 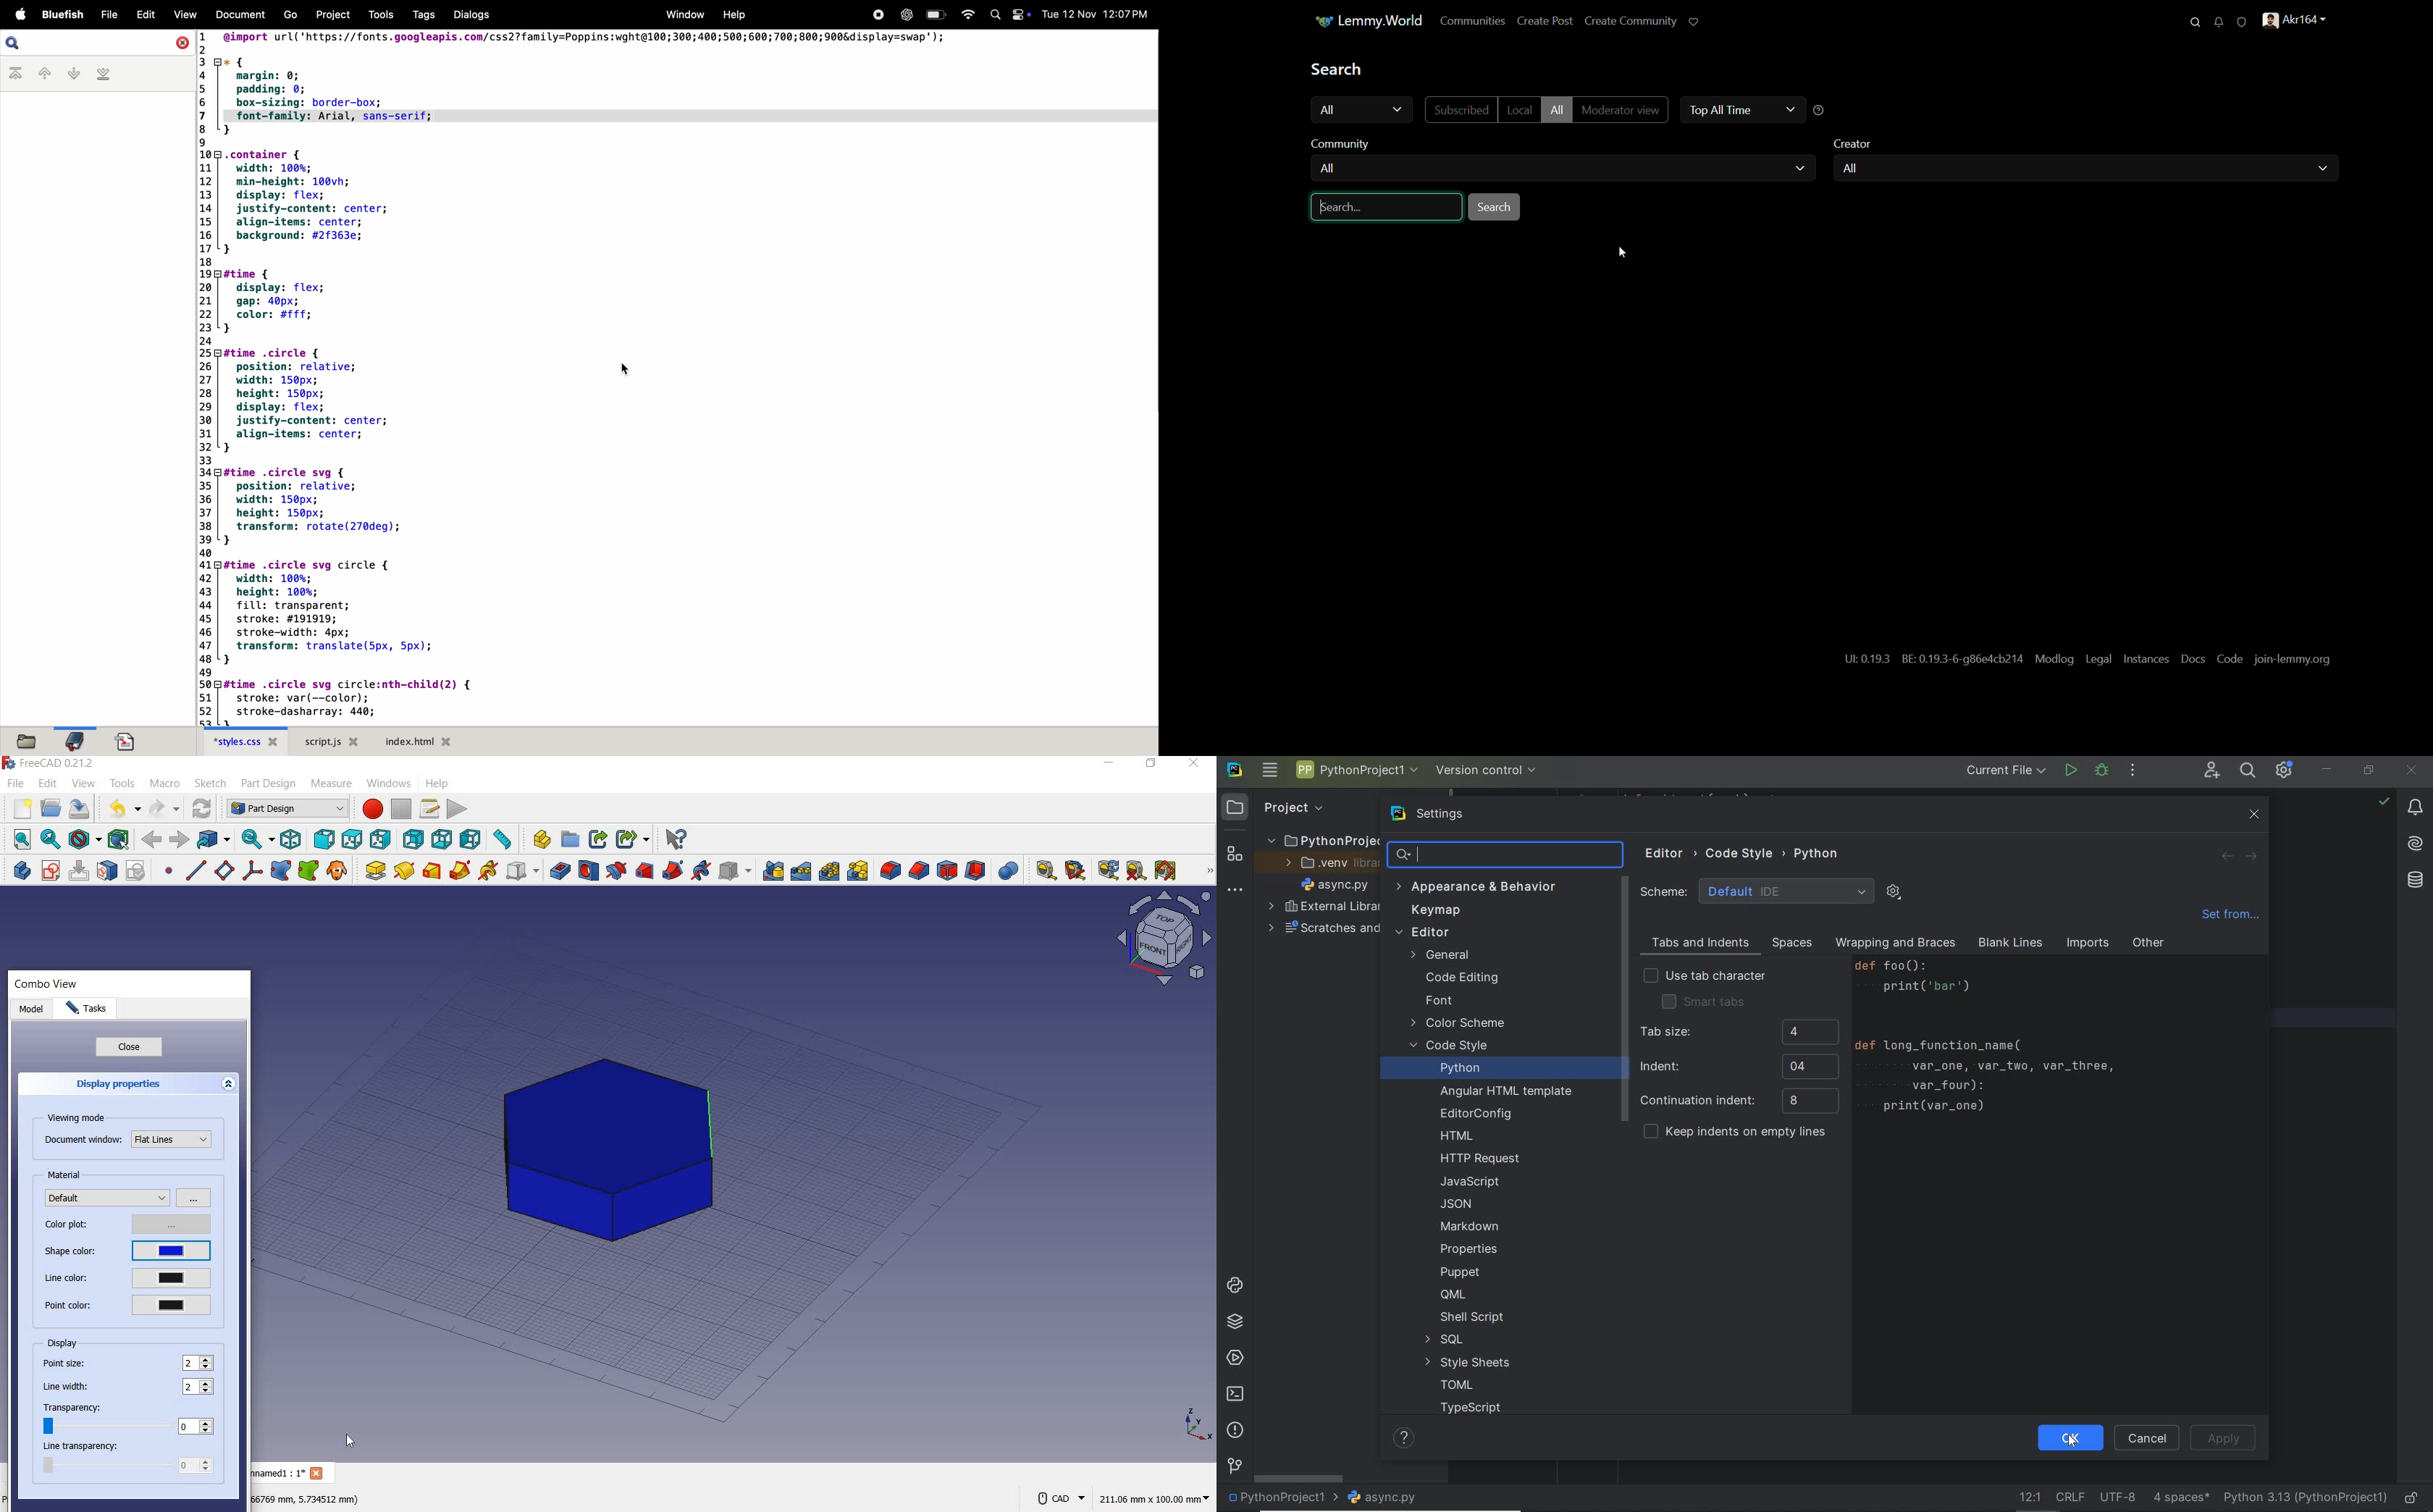 What do you see at coordinates (172, 1303) in the screenshot?
I see `current point color` at bounding box center [172, 1303].